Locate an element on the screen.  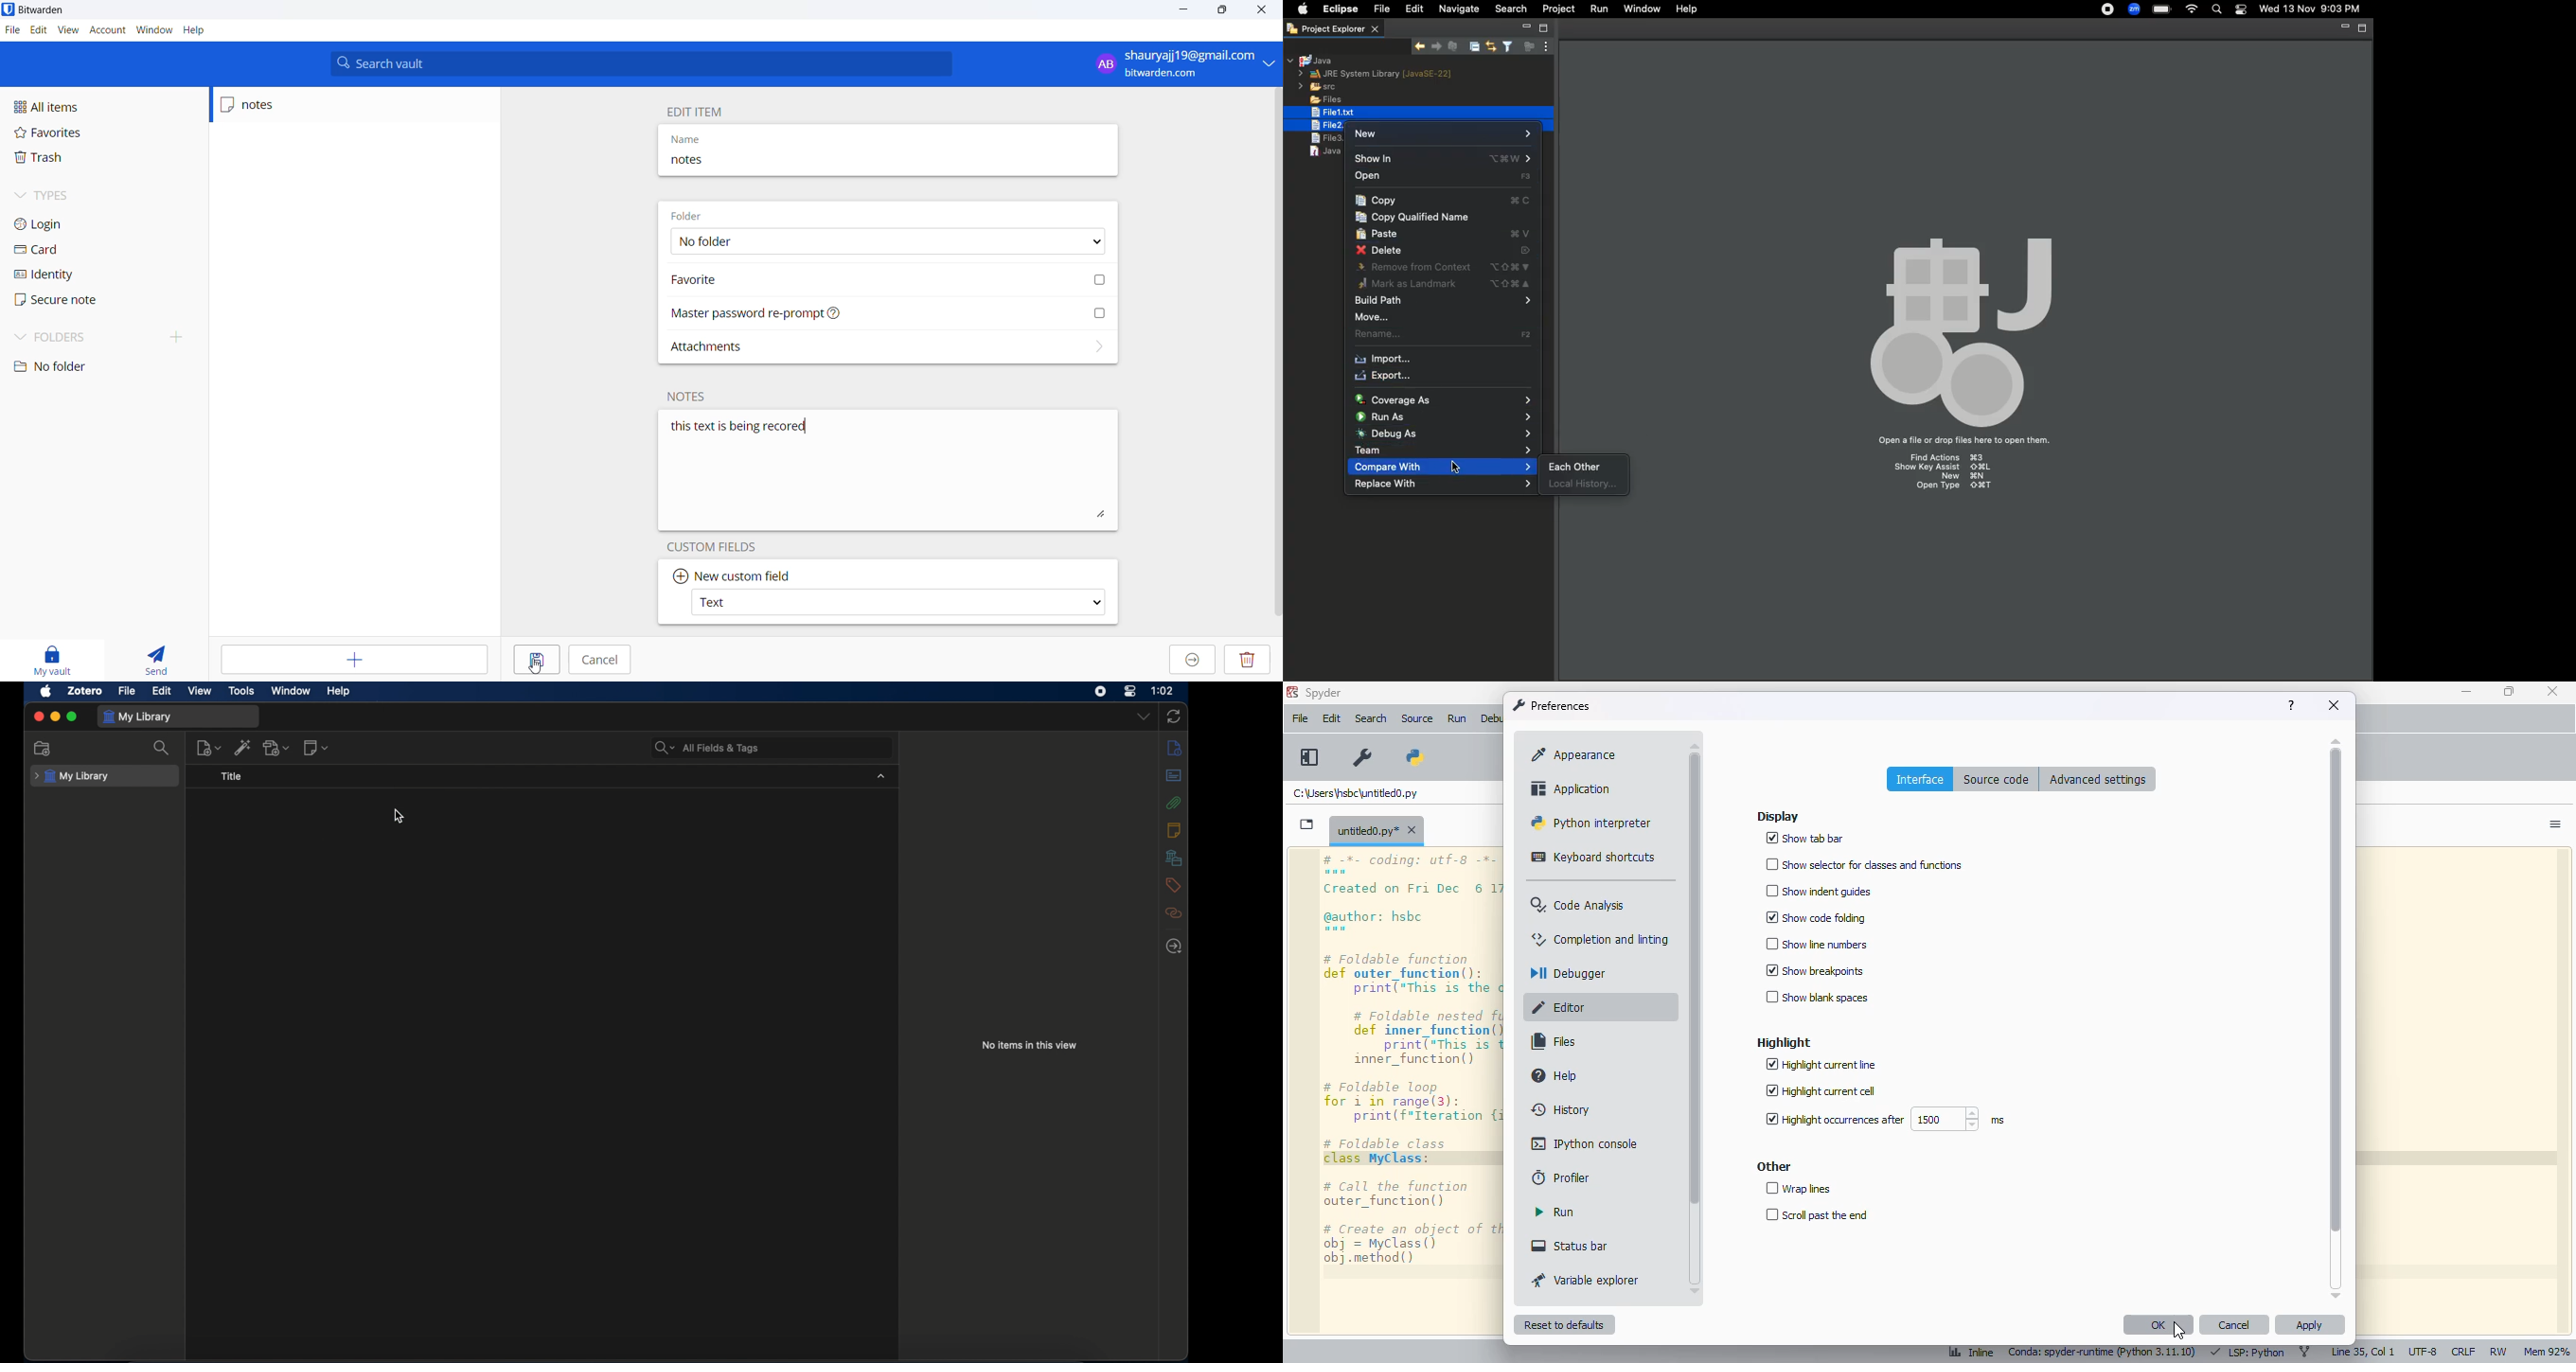
maximize current pane is located at coordinates (1309, 757).